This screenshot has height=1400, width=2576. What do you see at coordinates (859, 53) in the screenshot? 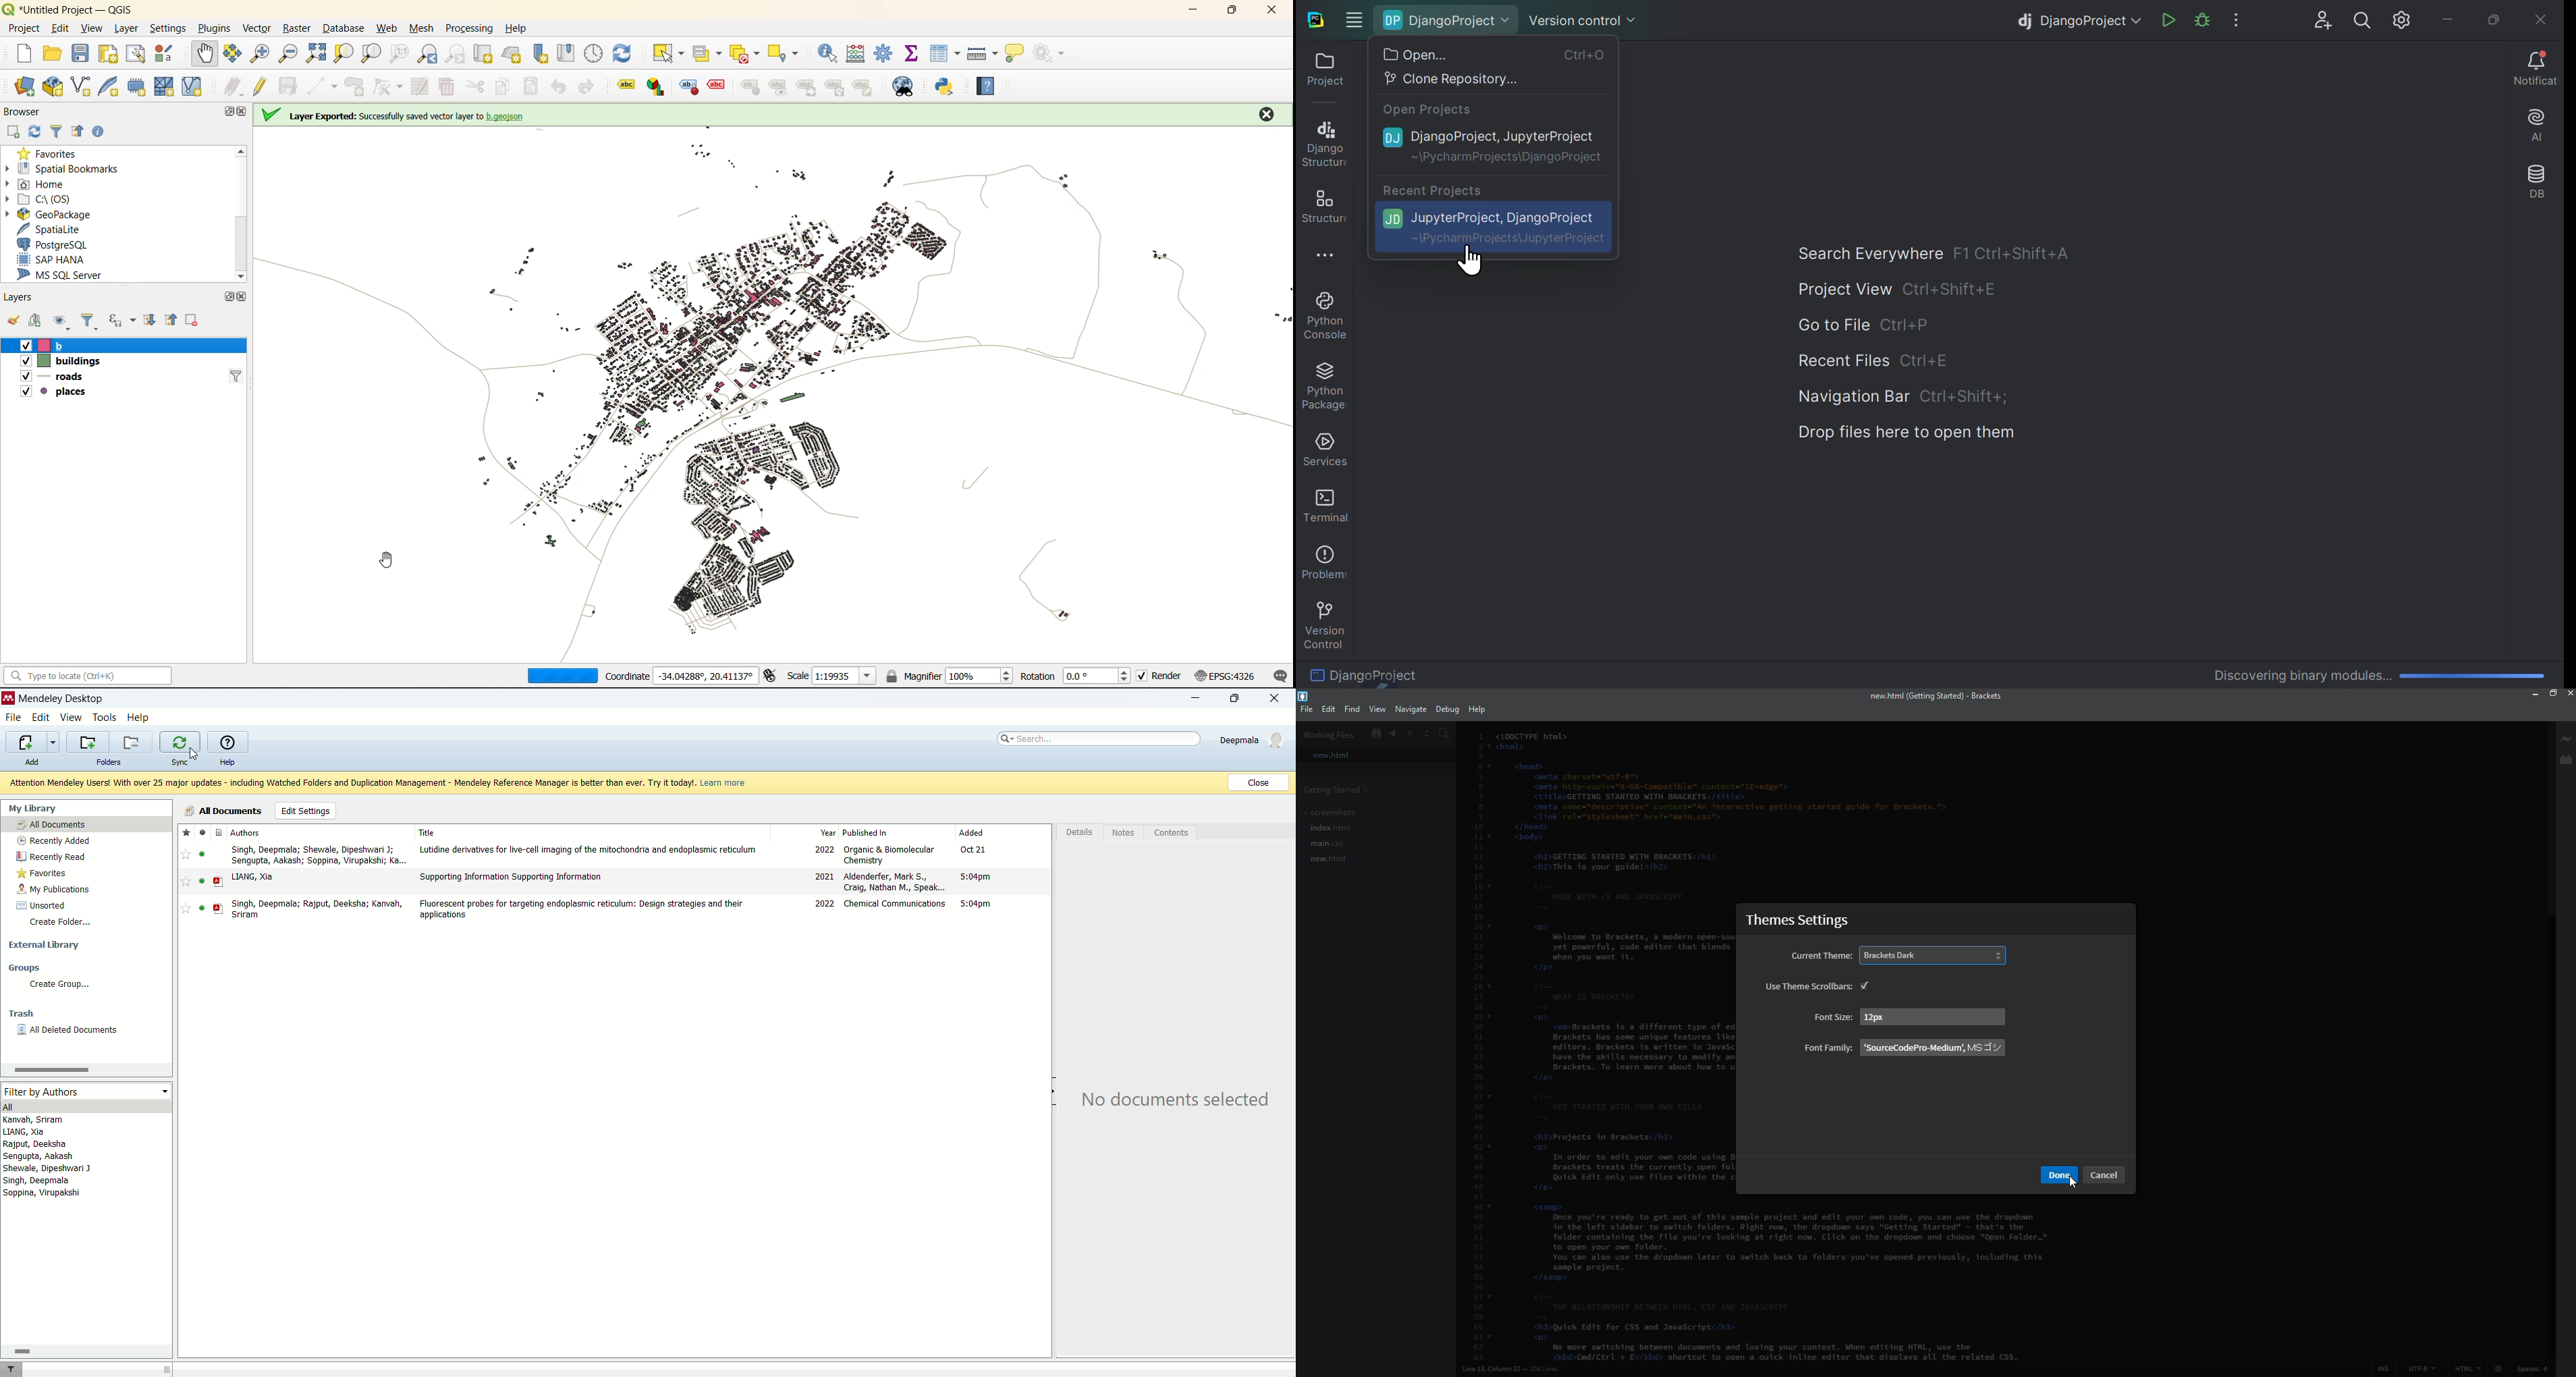
I see `calculator` at bounding box center [859, 53].